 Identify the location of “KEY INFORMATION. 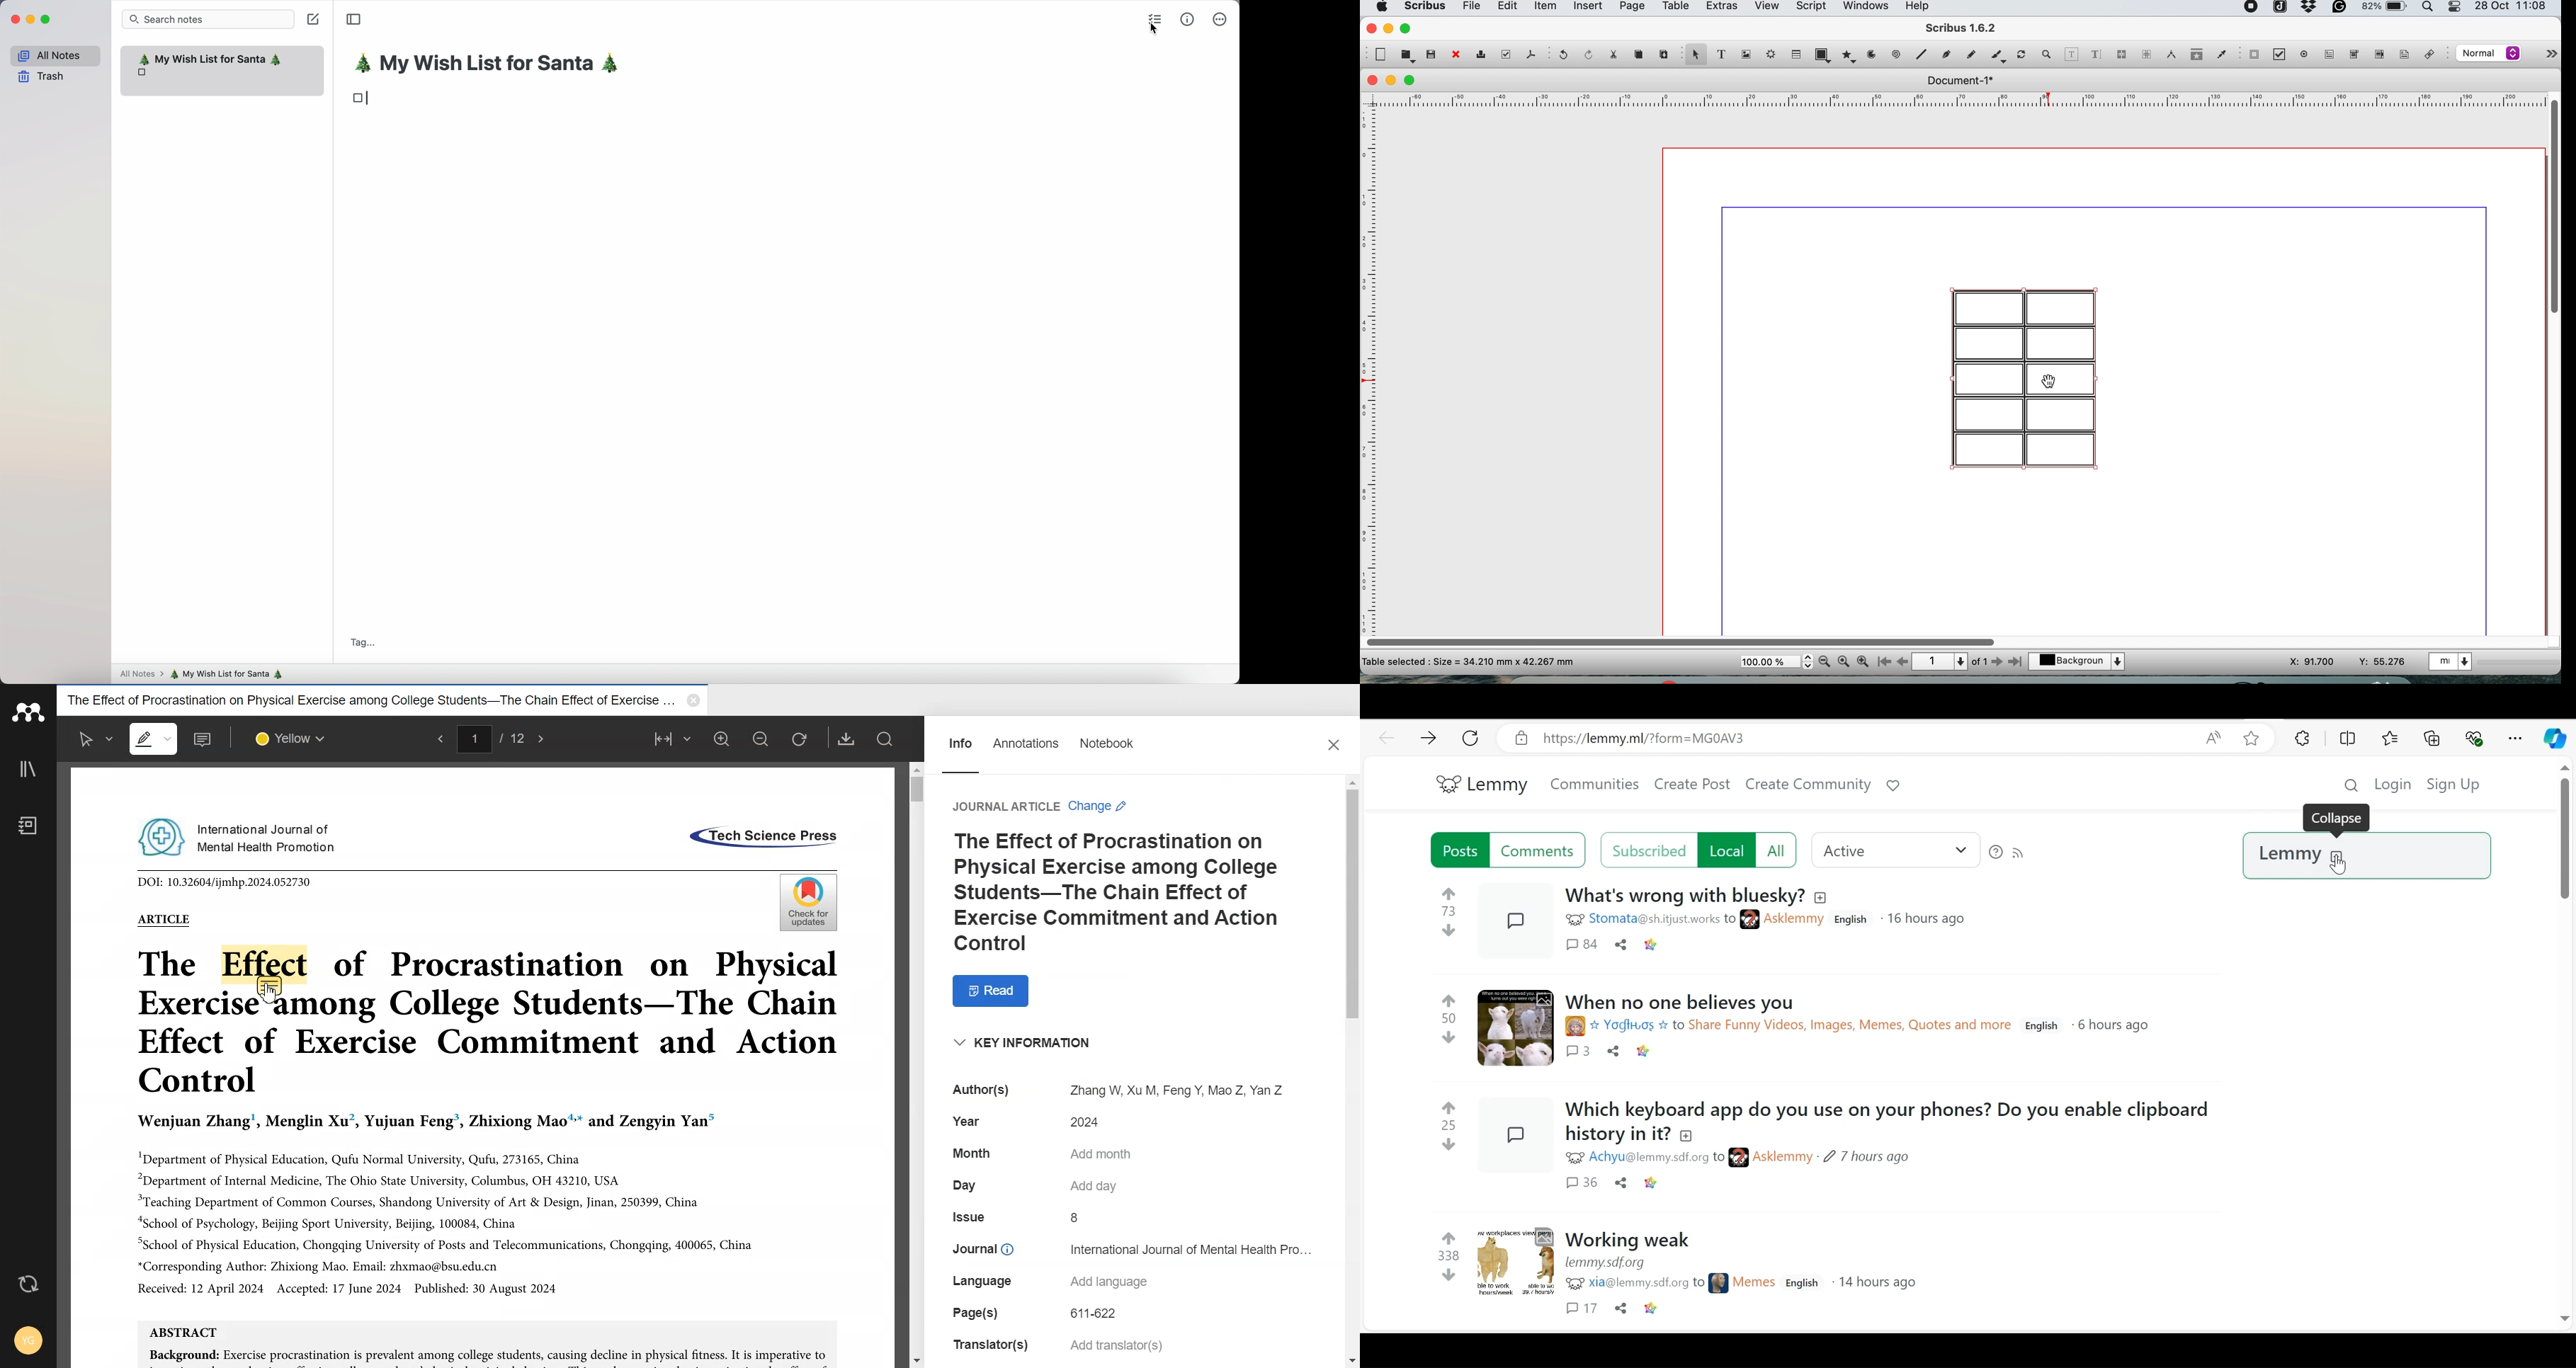
(1024, 1046).